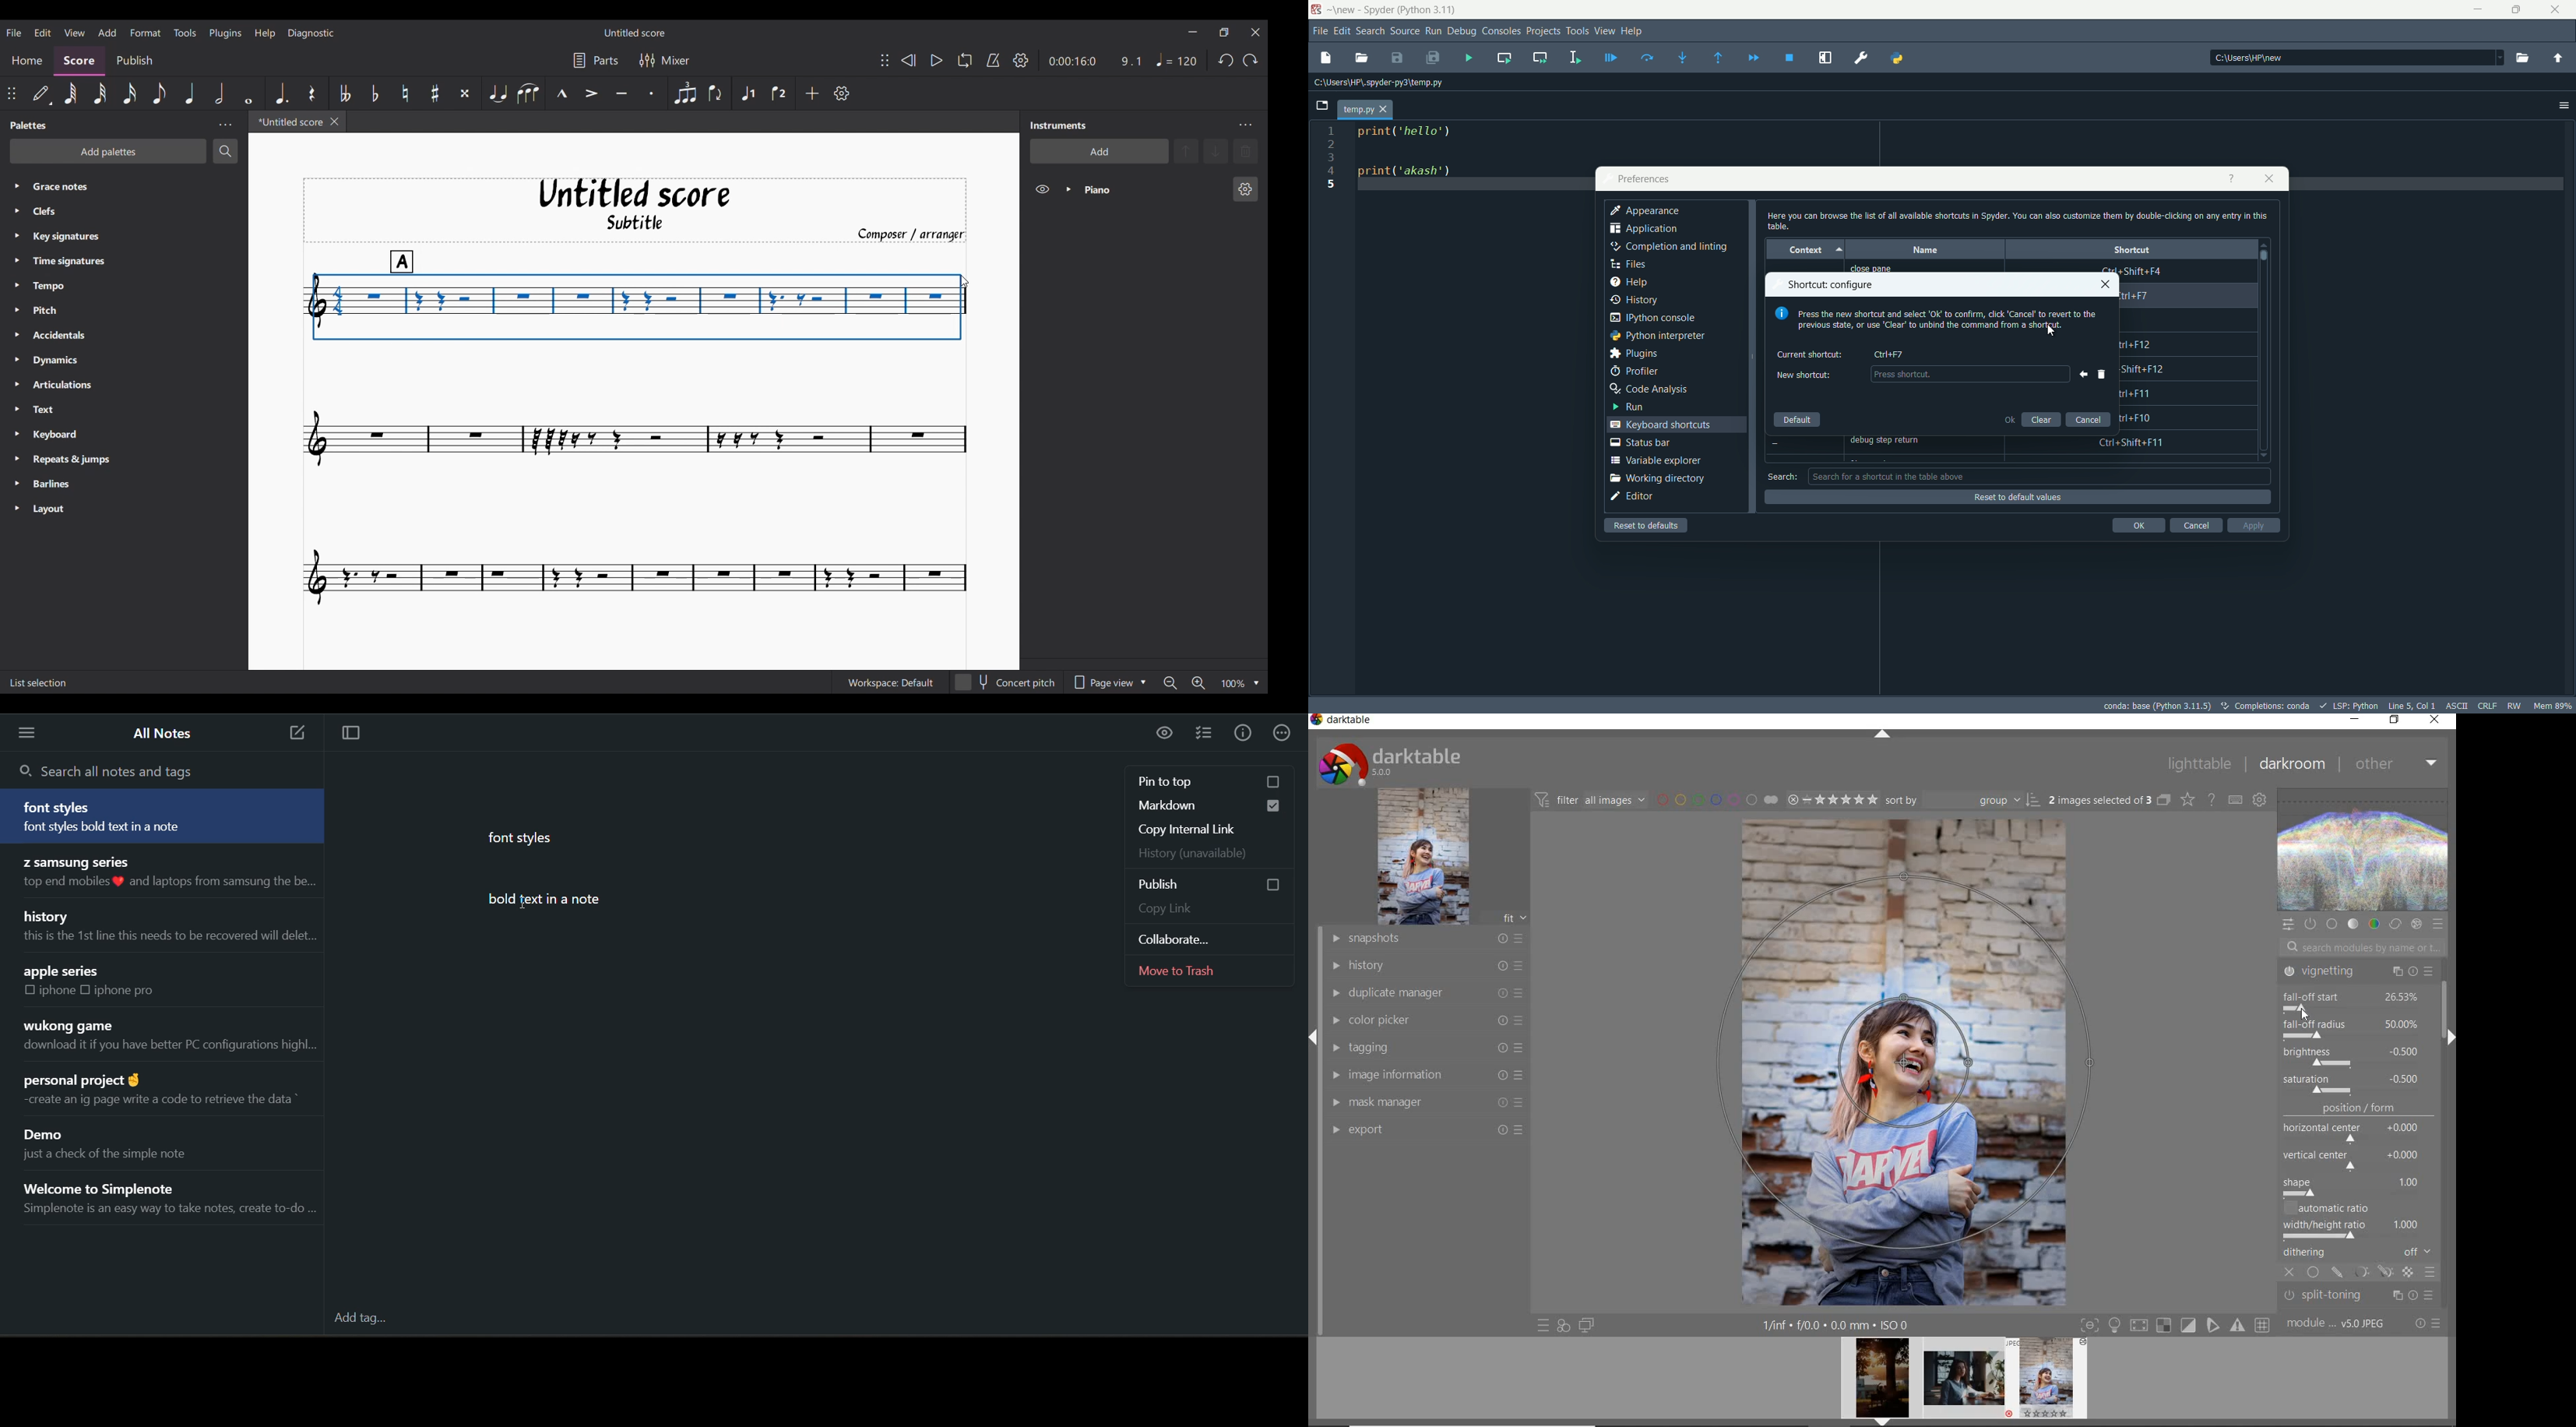  What do you see at coordinates (937, 60) in the screenshot?
I see `Play` at bounding box center [937, 60].